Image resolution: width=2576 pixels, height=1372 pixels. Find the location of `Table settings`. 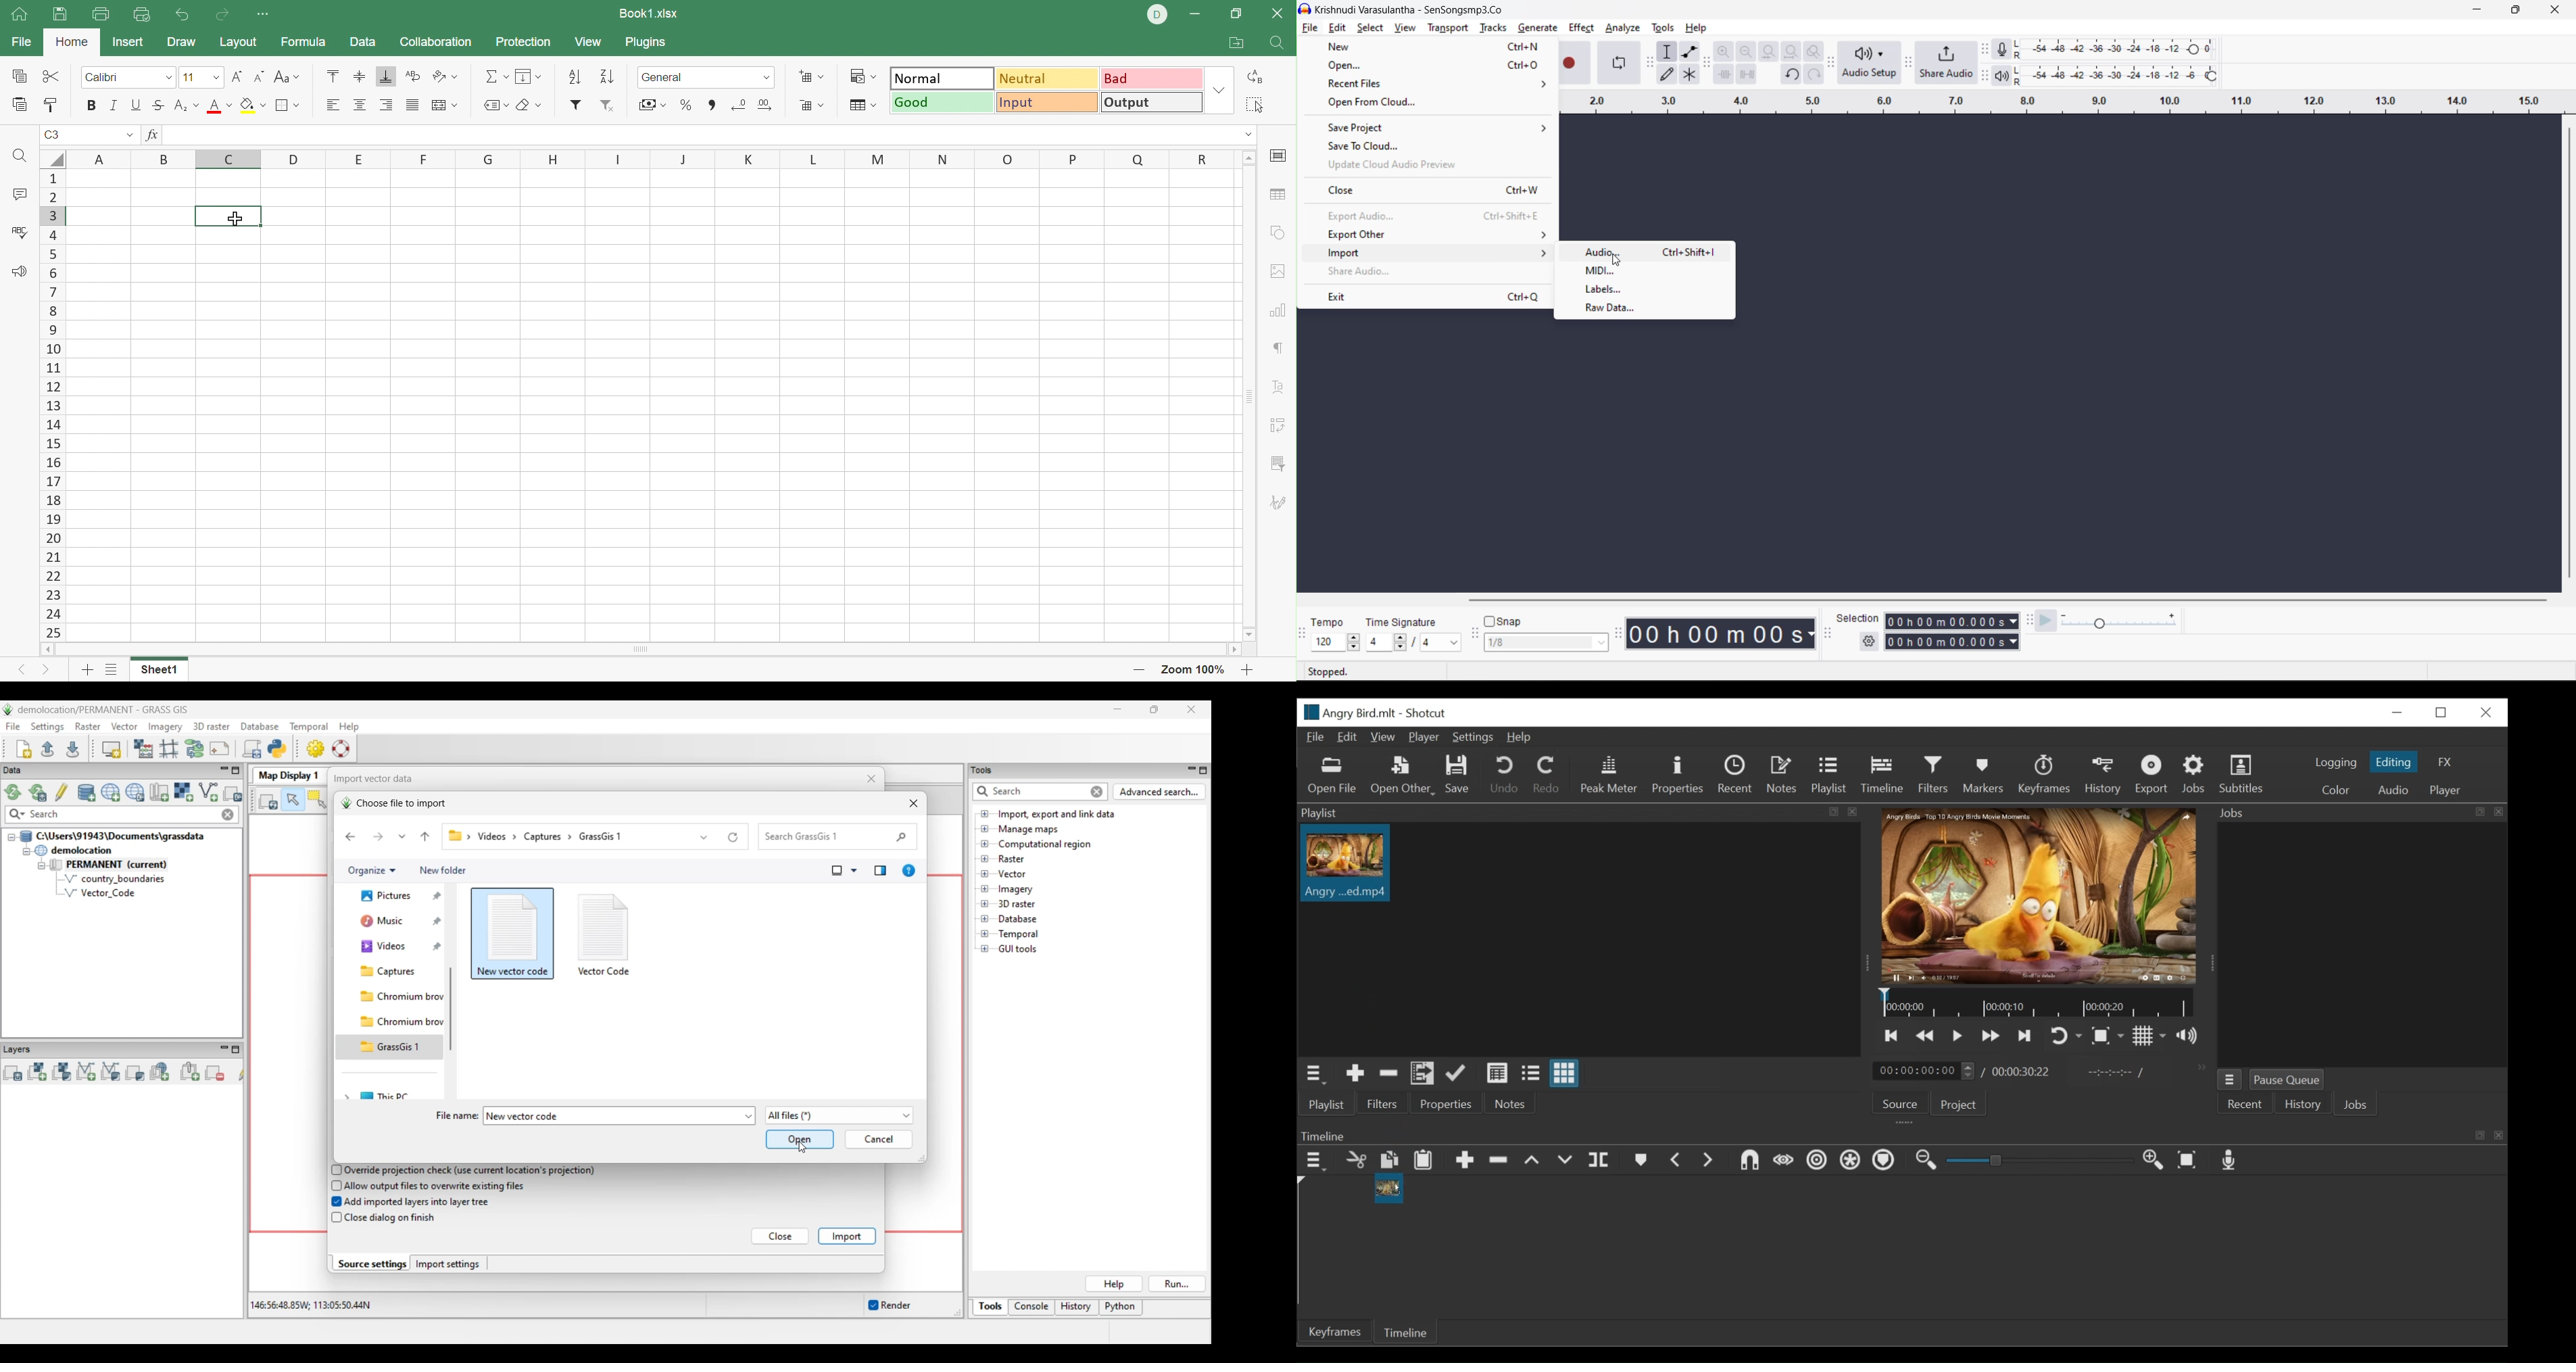

Table settings is located at coordinates (1281, 197).